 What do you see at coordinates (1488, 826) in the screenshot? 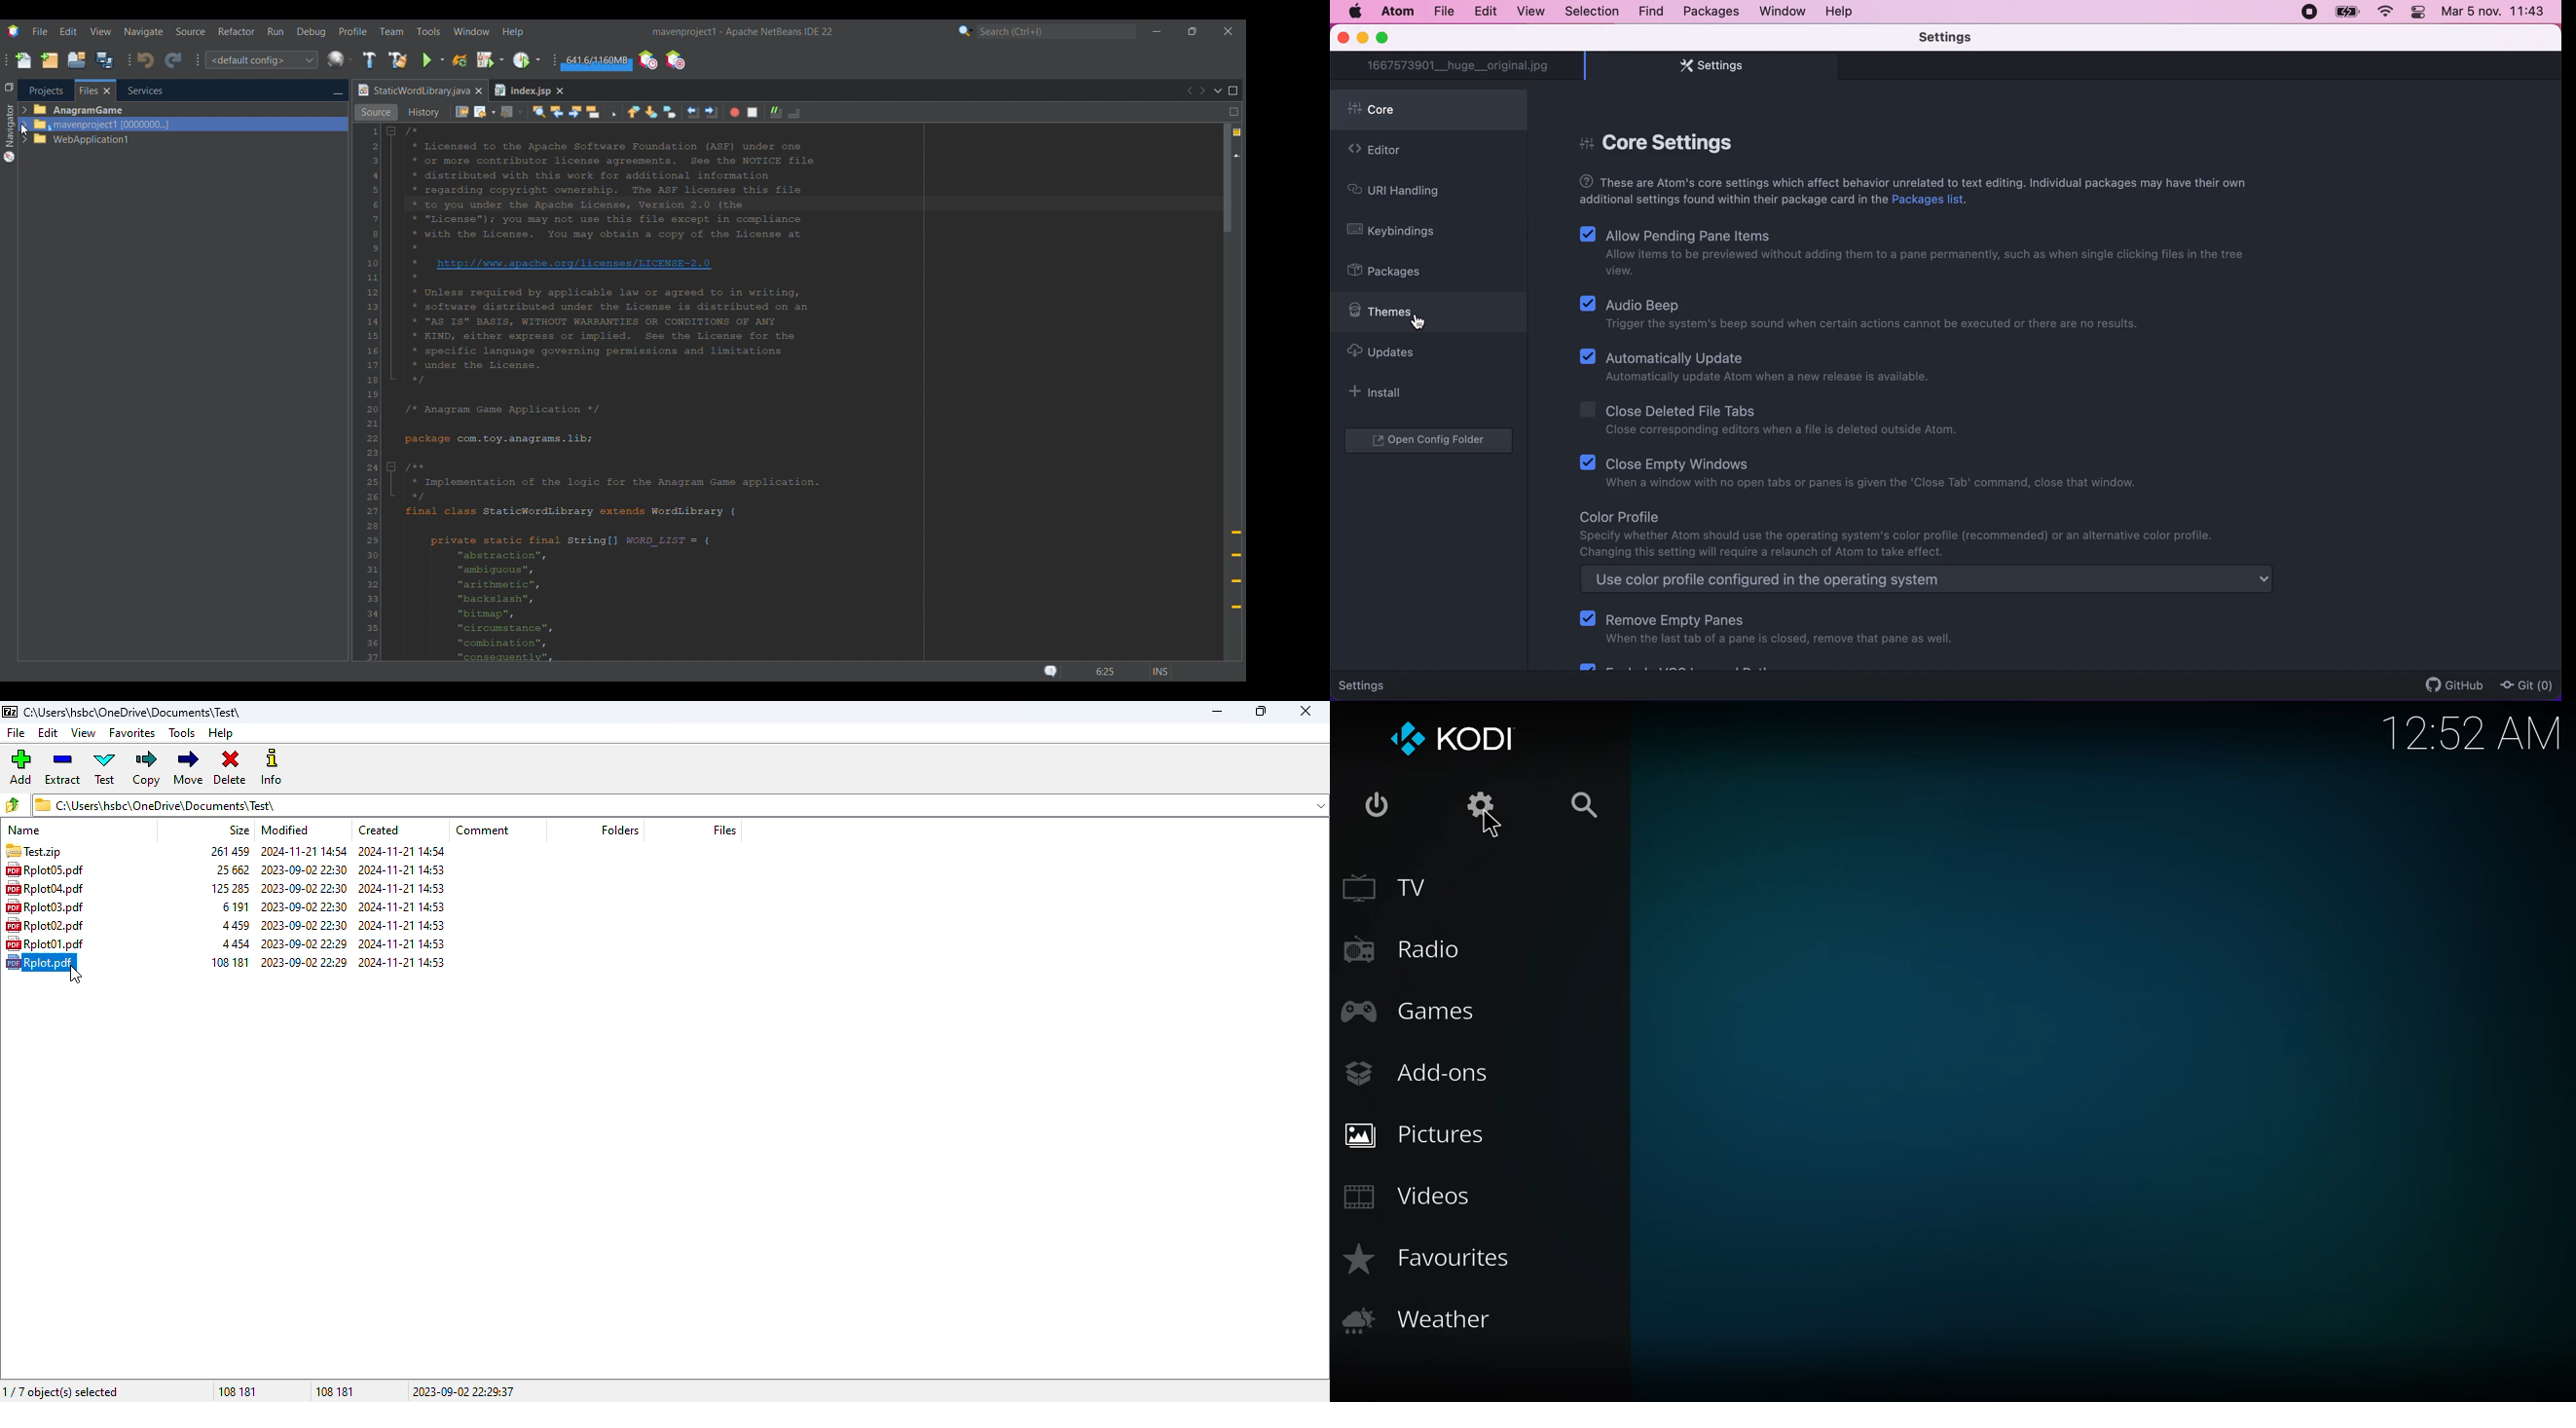
I see `cursor` at bounding box center [1488, 826].